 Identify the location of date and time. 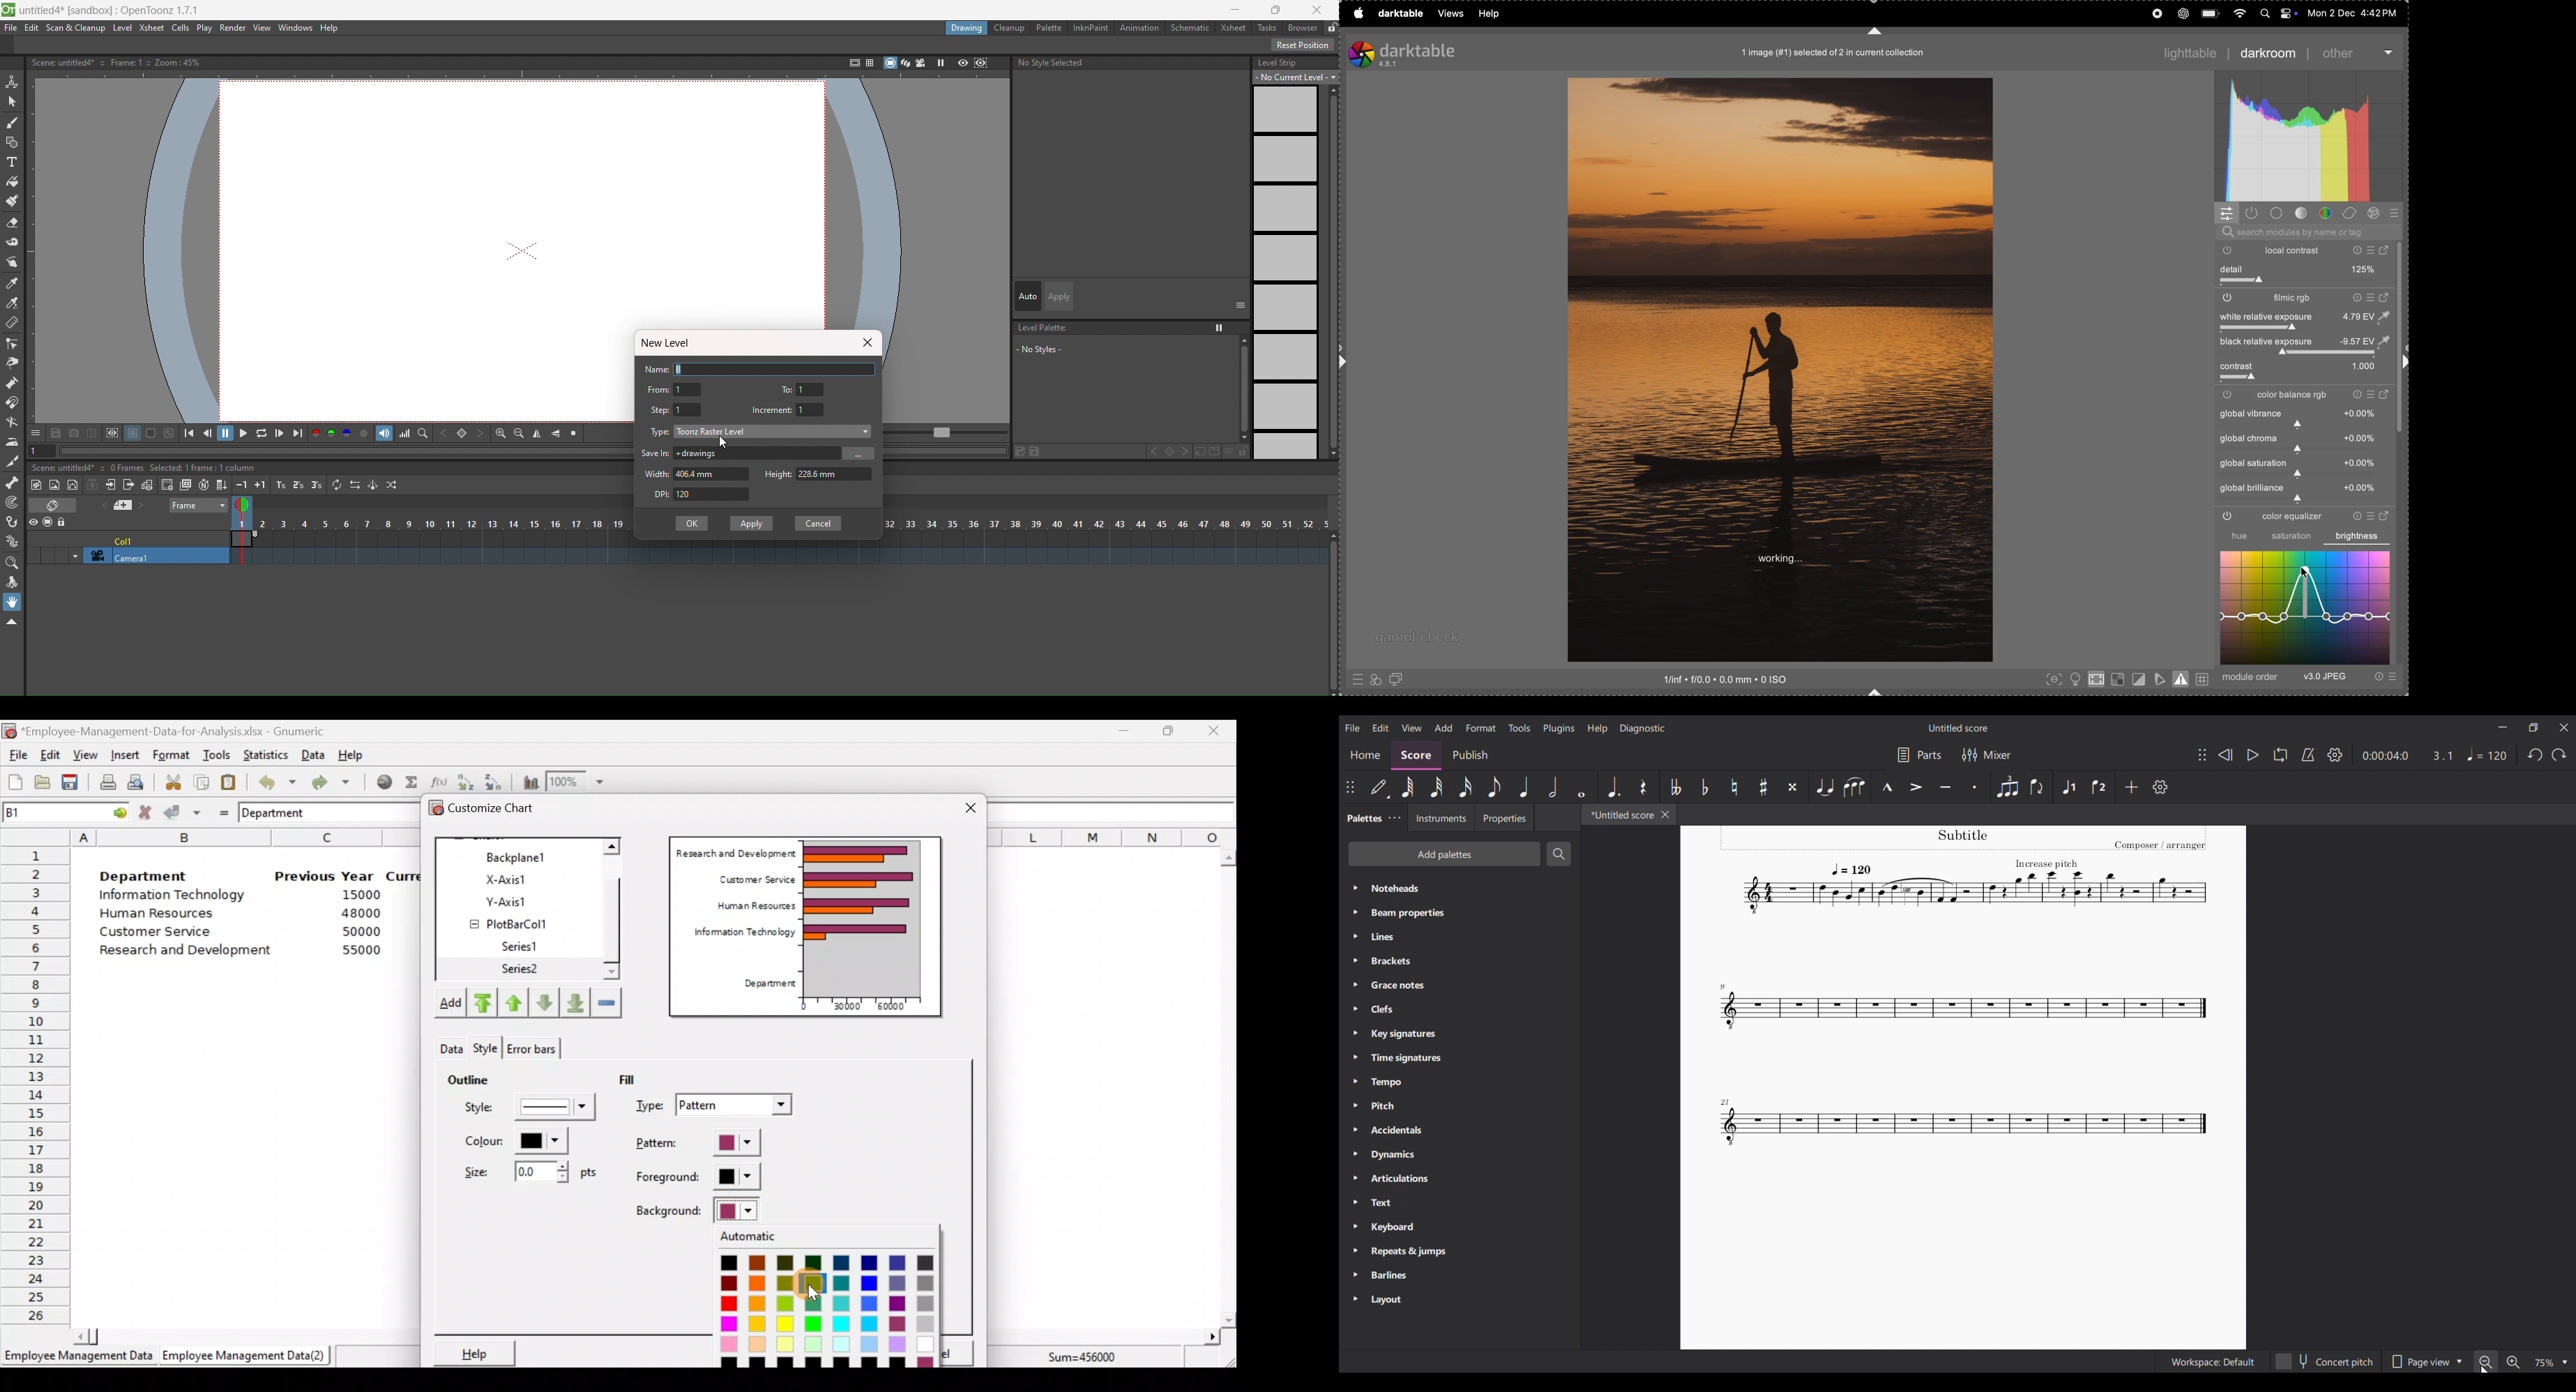
(2352, 12).